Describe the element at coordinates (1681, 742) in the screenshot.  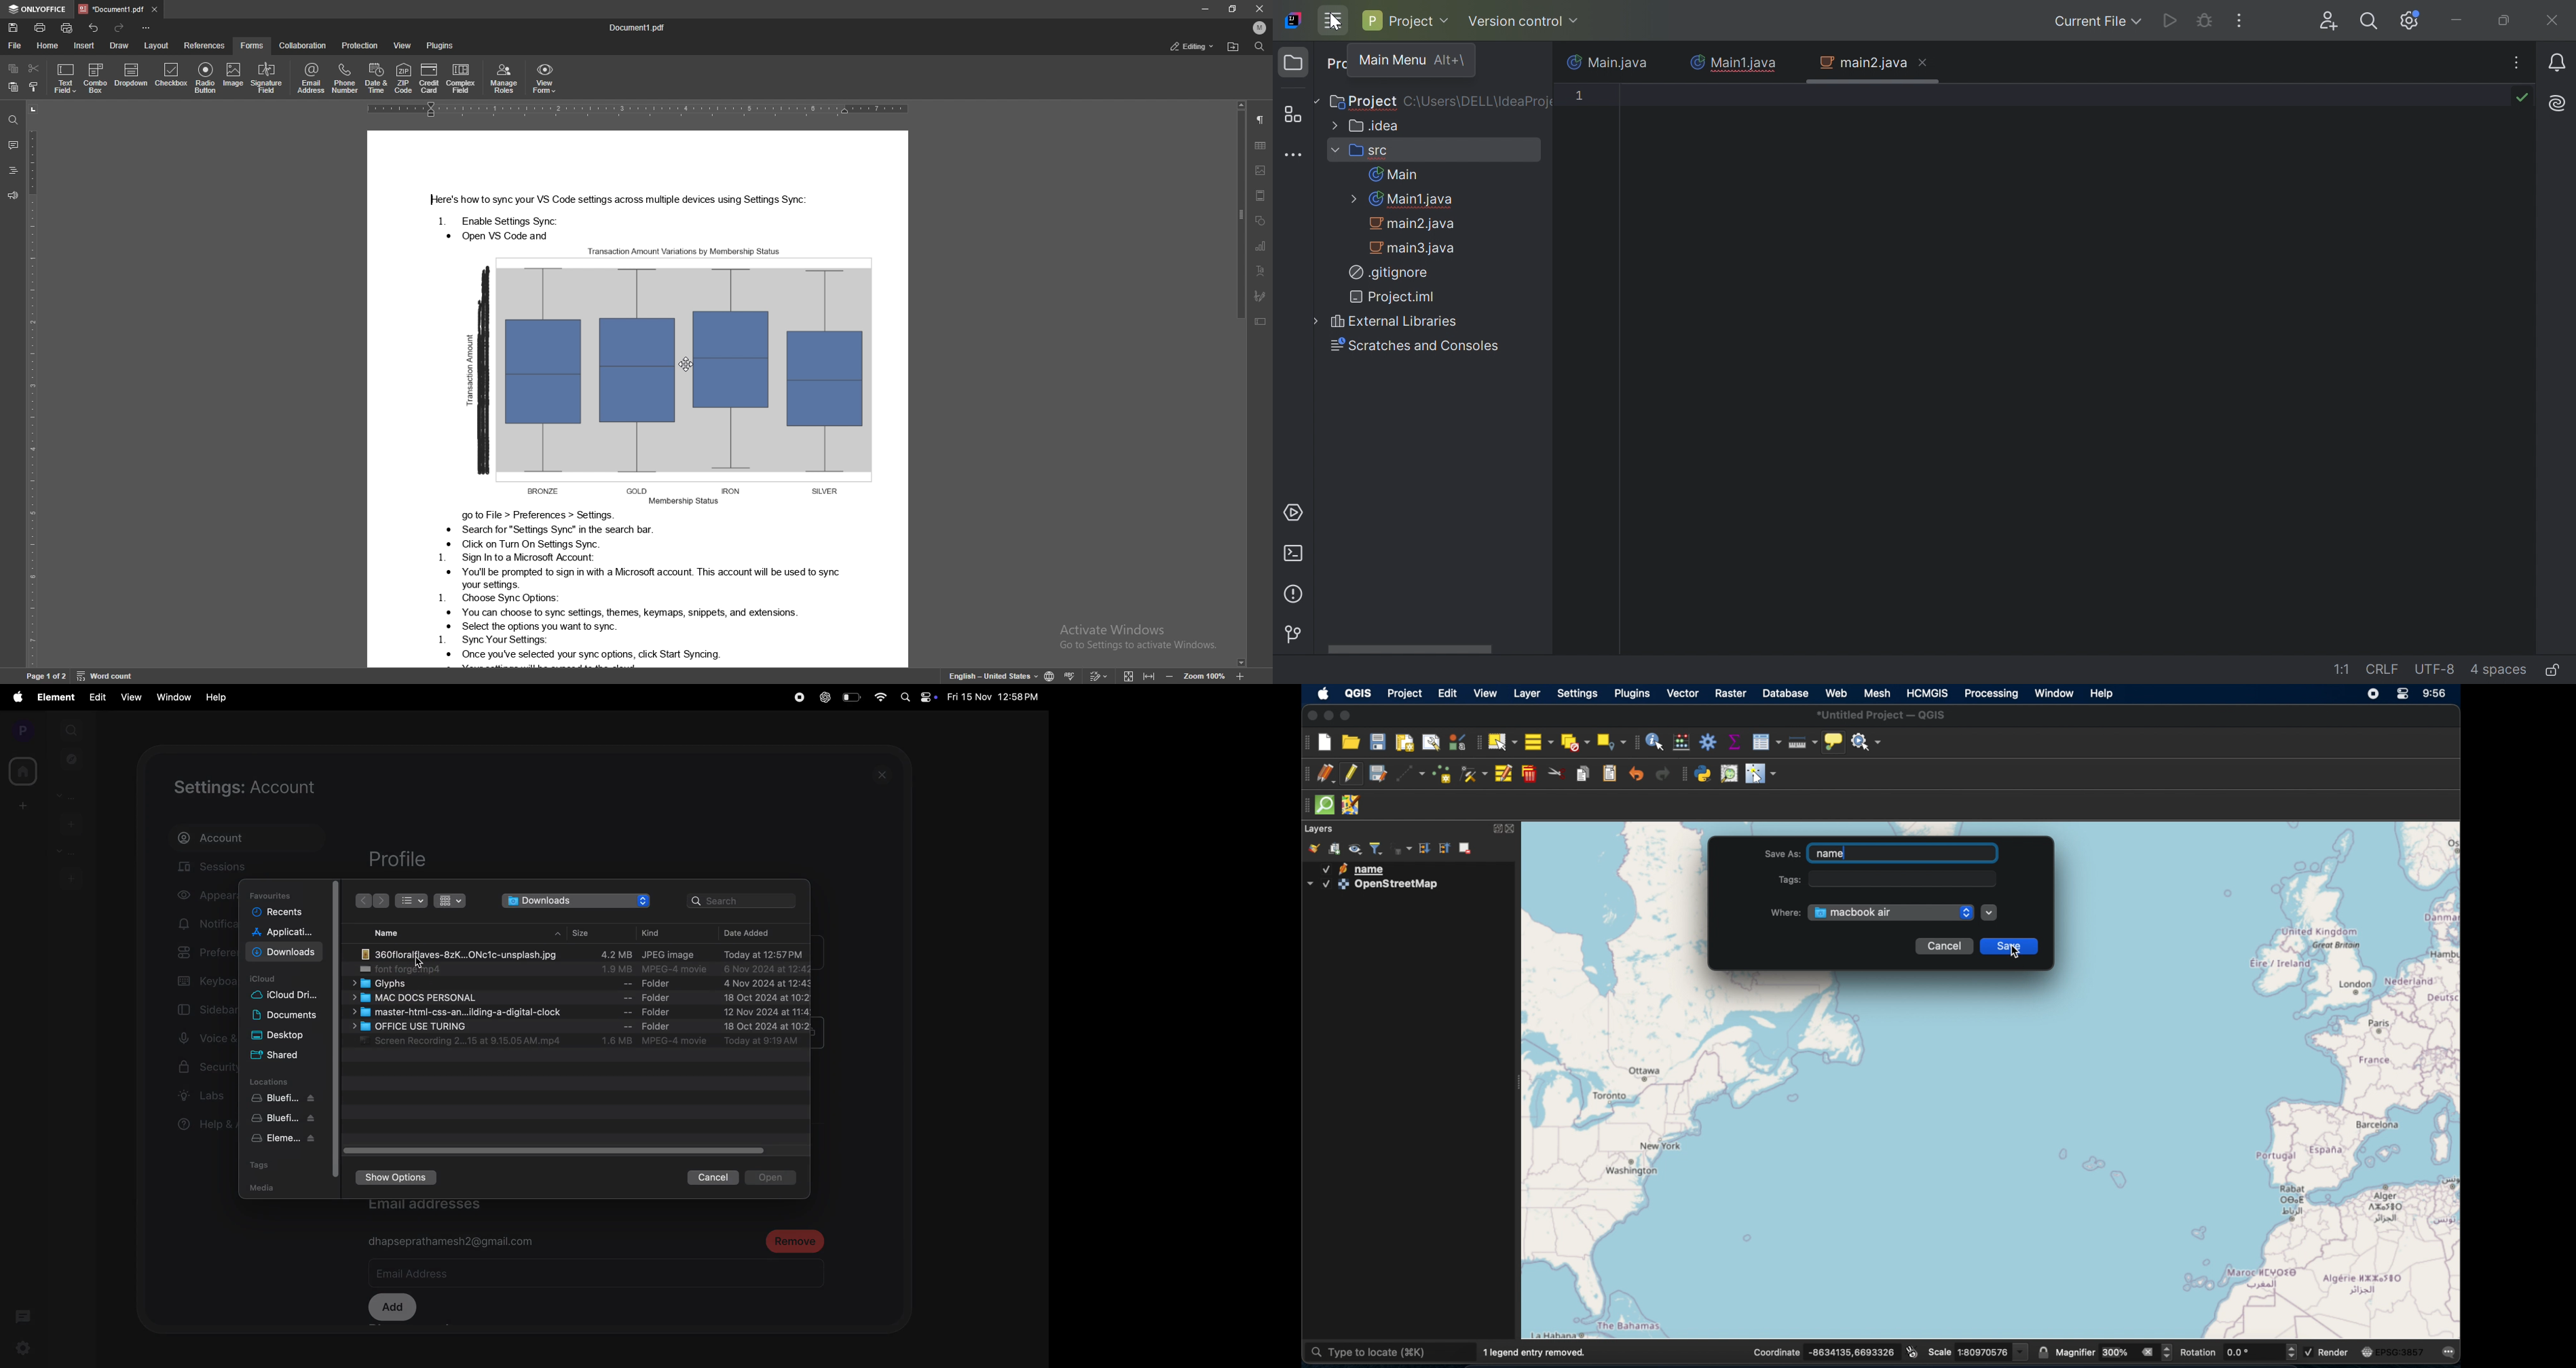
I see `open field calculator` at that location.